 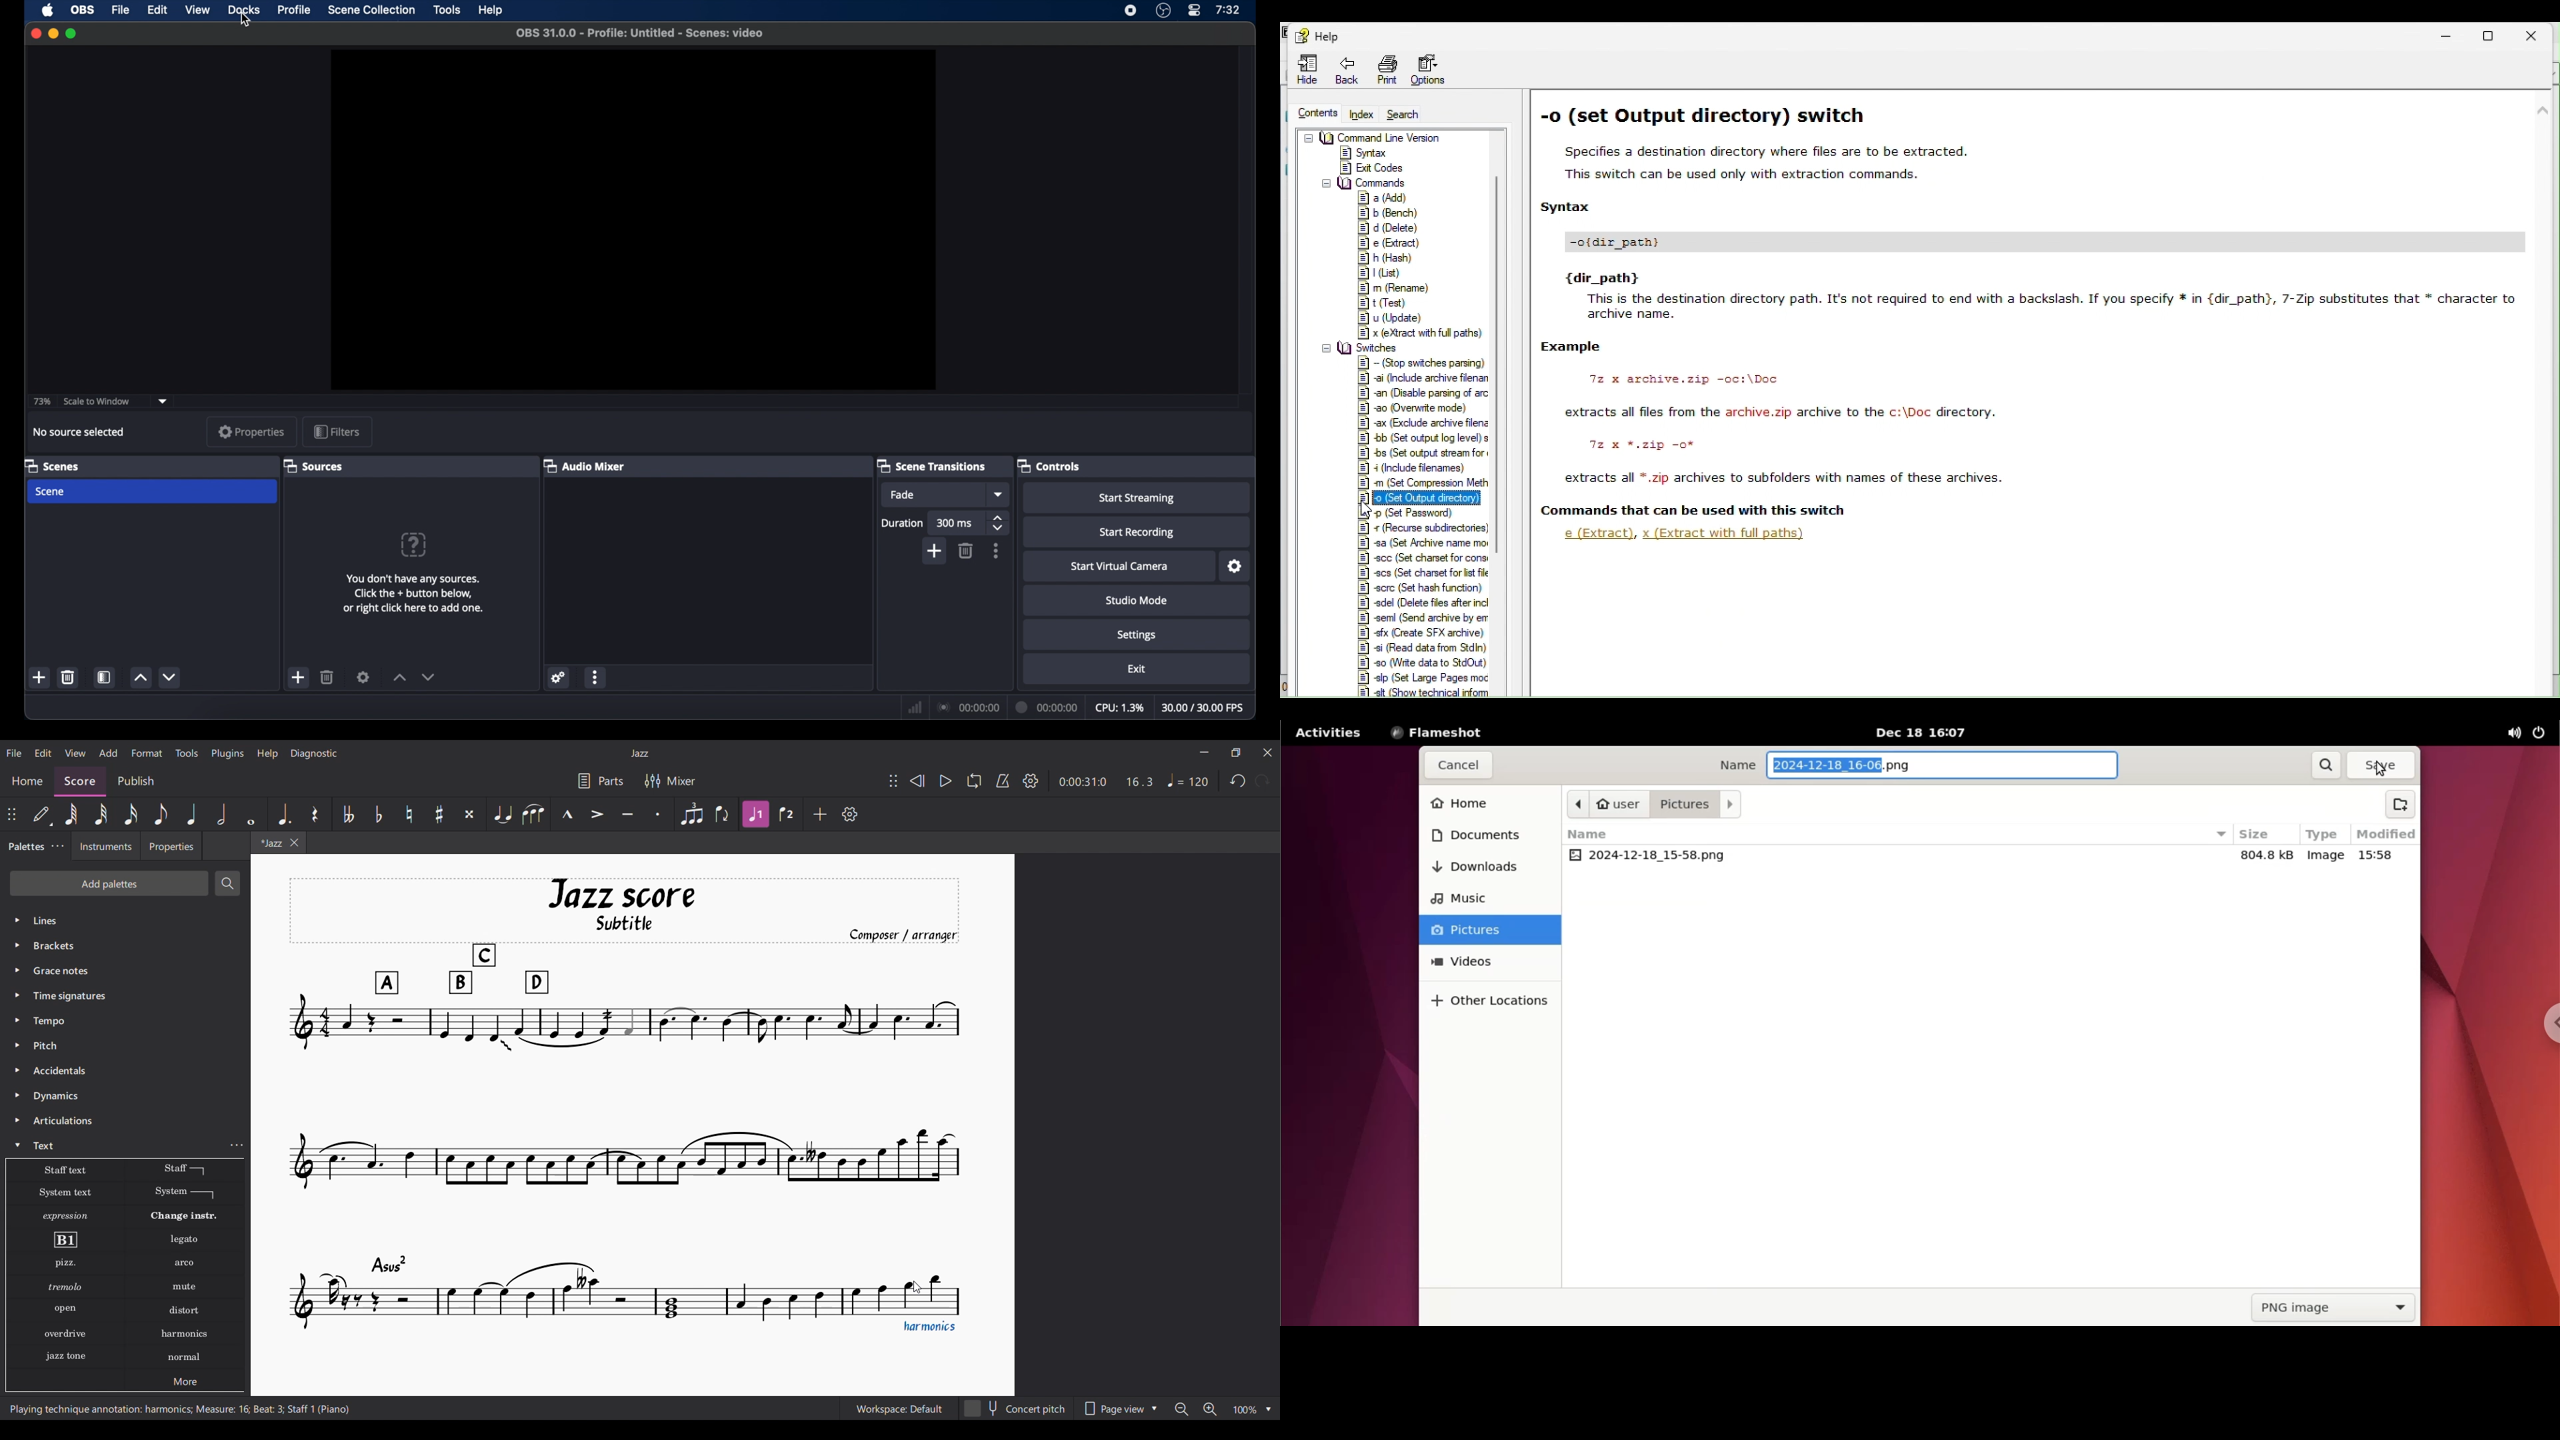 What do you see at coordinates (1235, 567) in the screenshot?
I see `settings` at bounding box center [1235, 567].